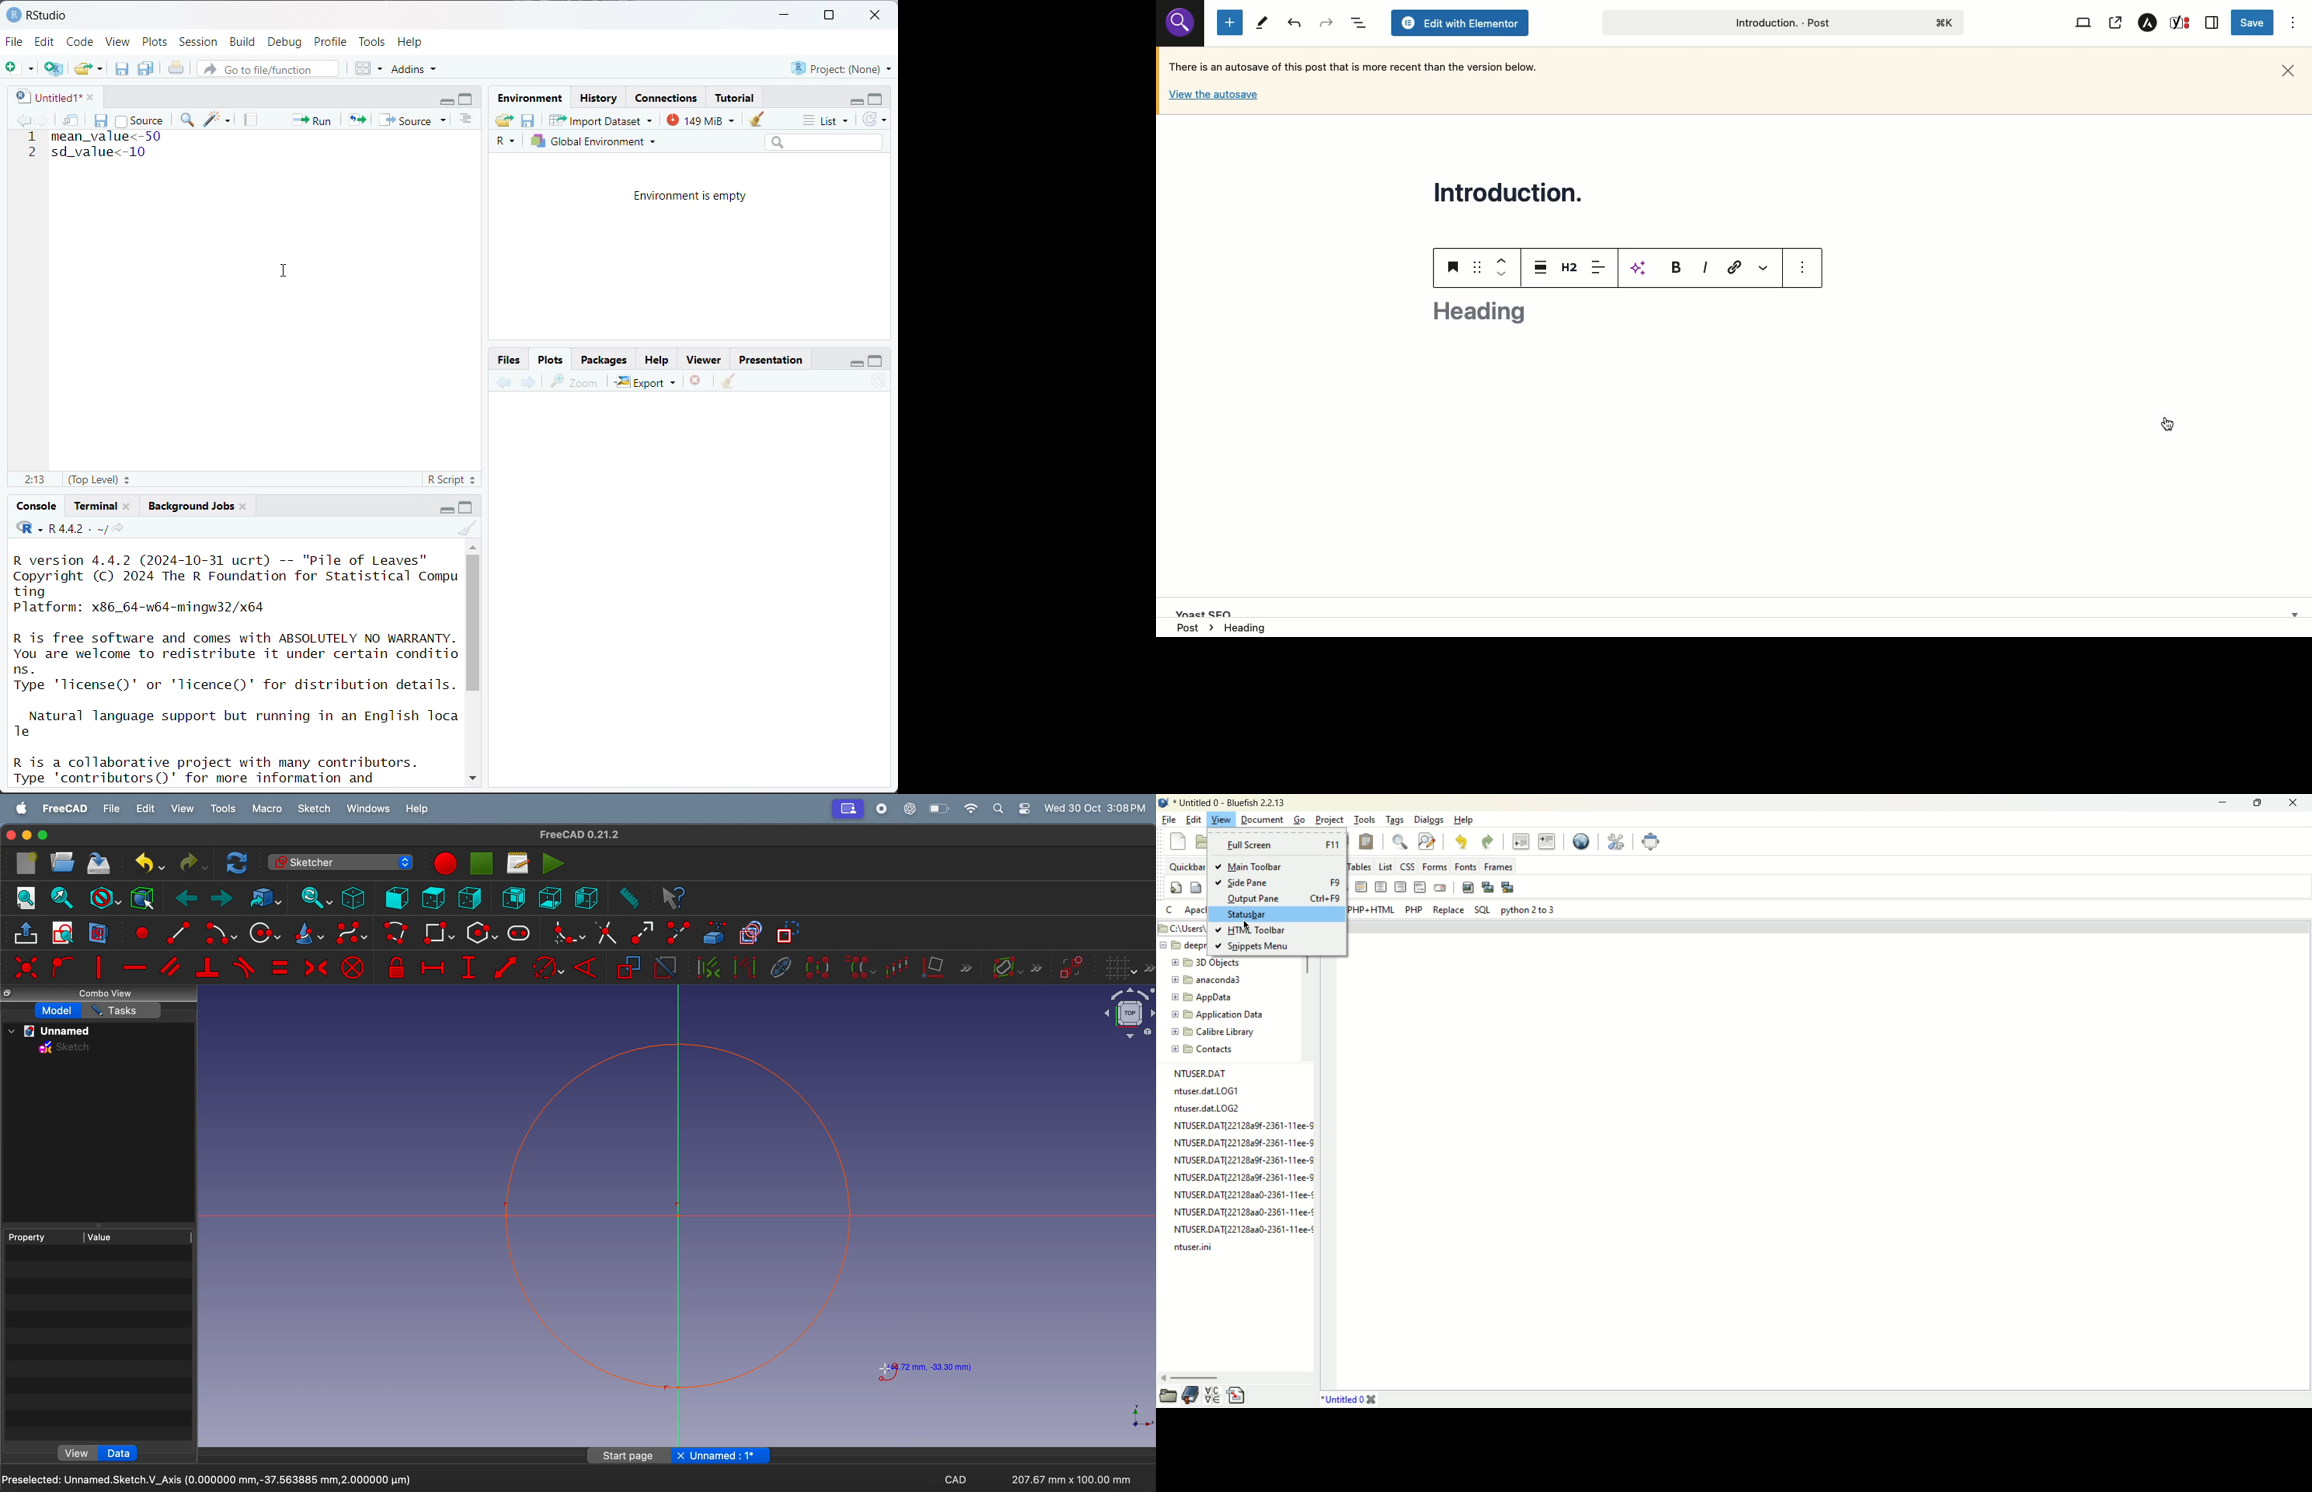 The width and height of the screenshot is (2324, 1512). What do you see at coordinates (264, 933) in the screenshot?
I see `create circle` at bounding box center [264, 933].